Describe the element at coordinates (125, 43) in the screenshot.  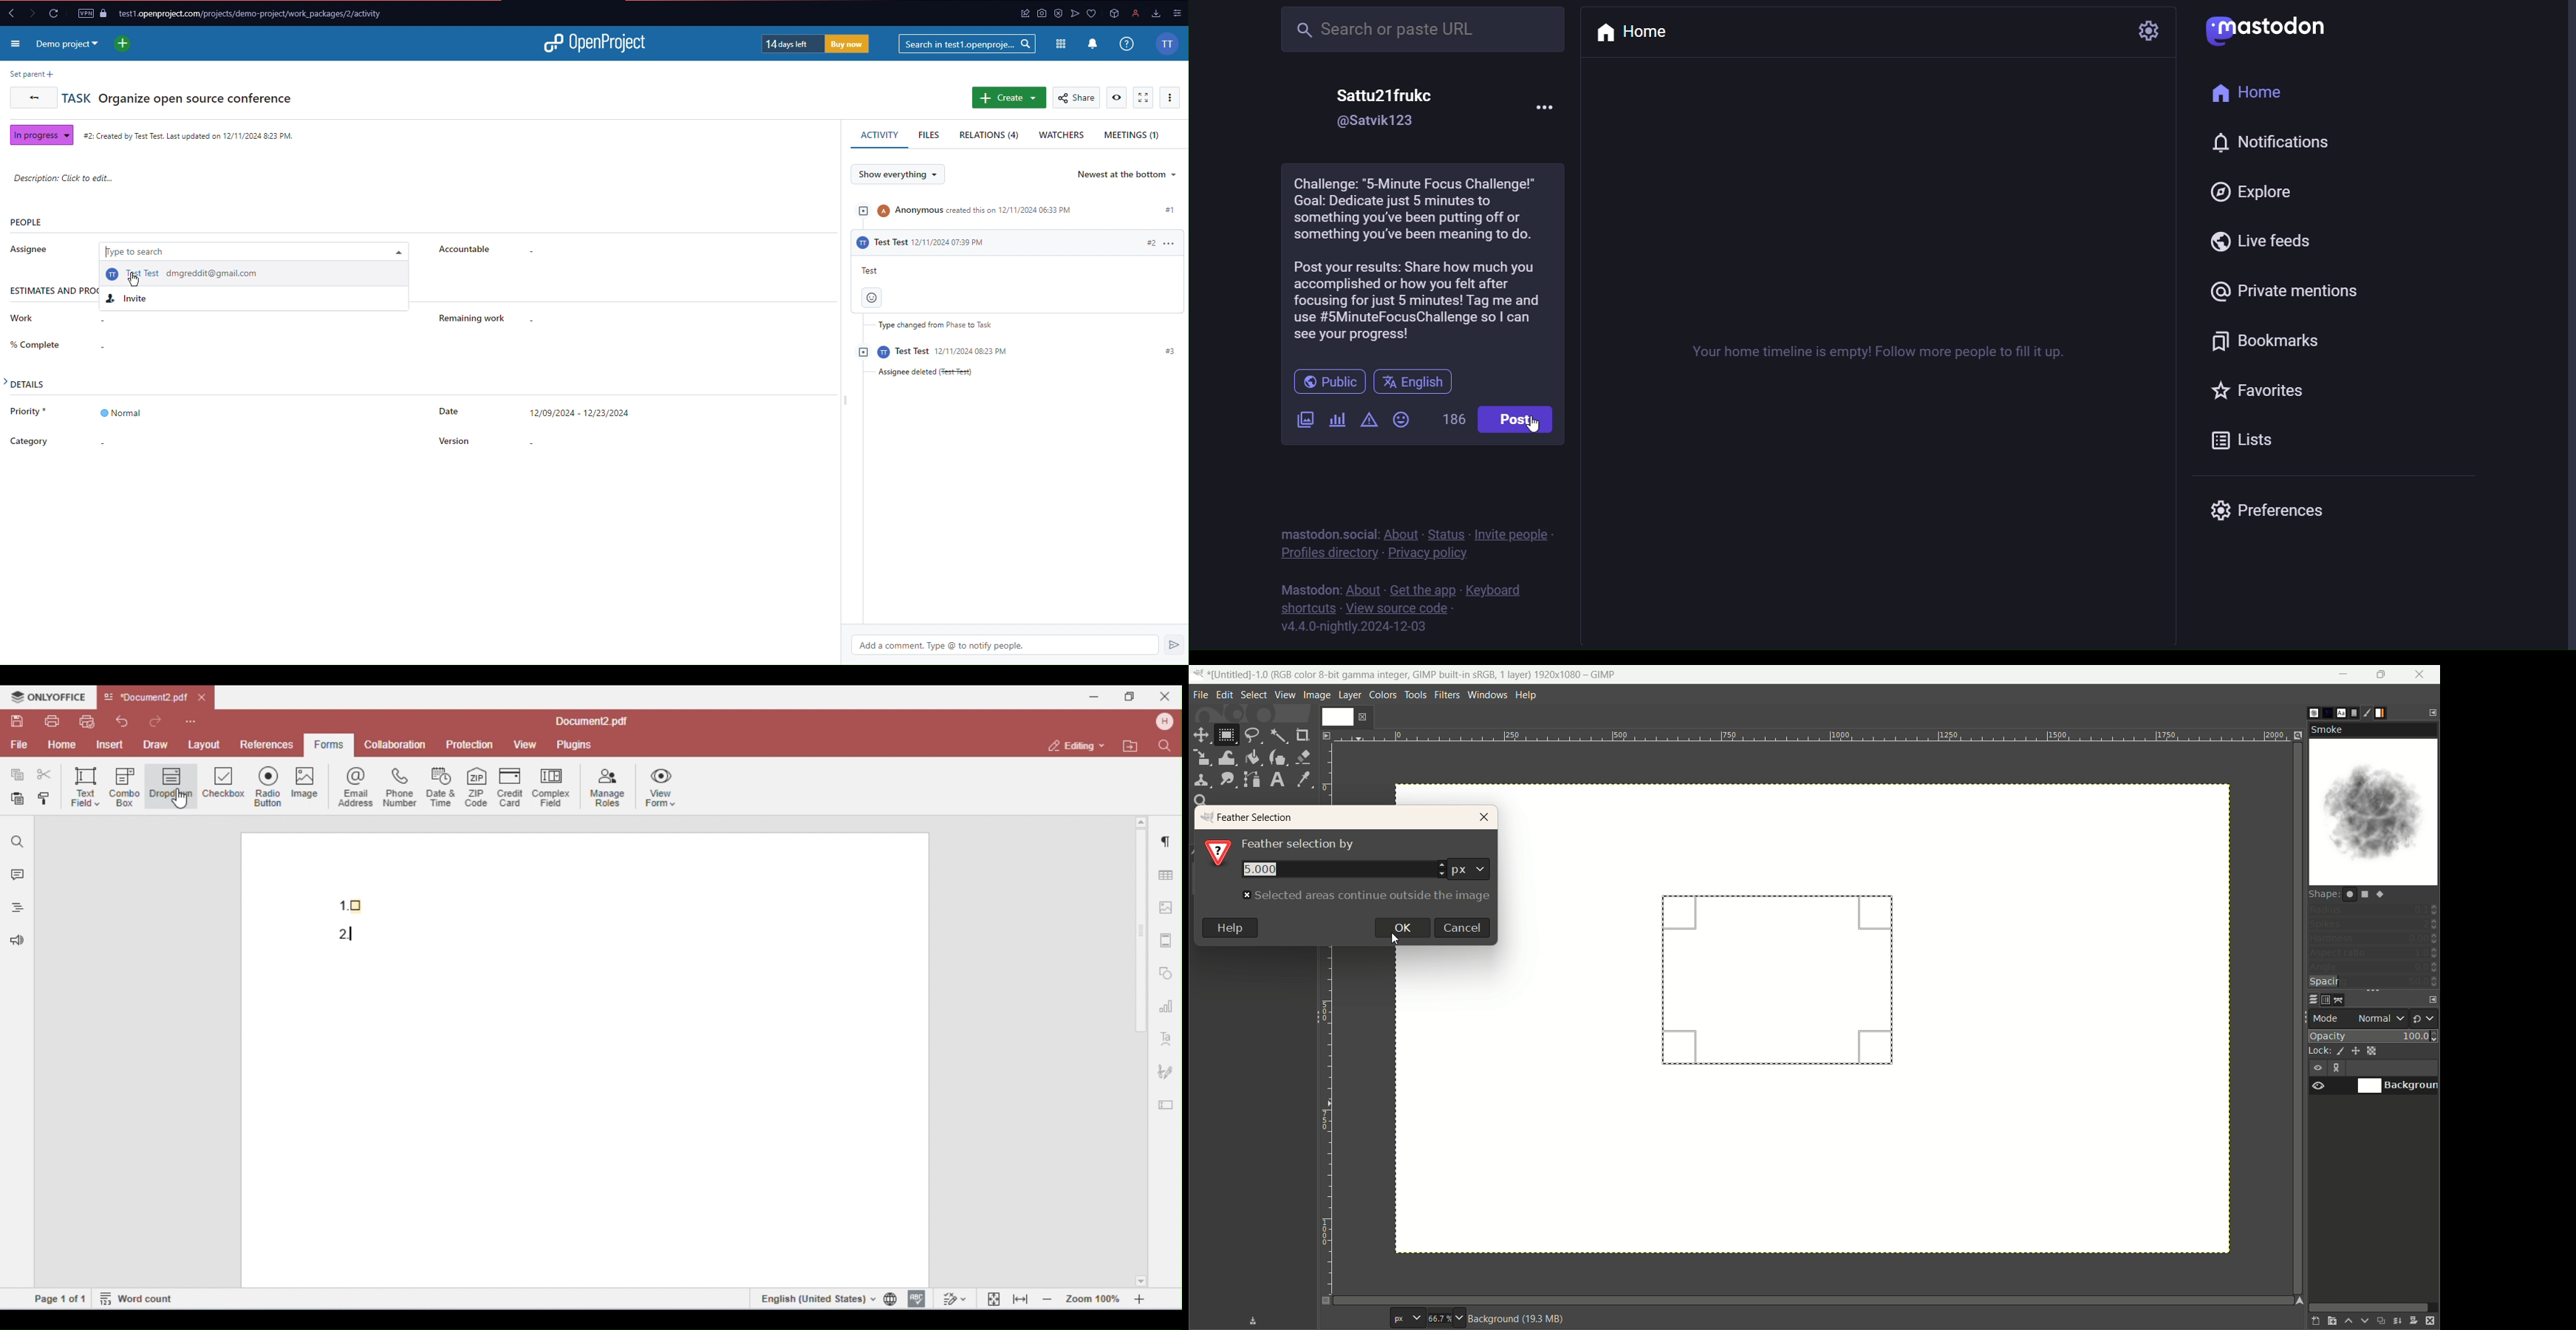
I see `New project` at that location.